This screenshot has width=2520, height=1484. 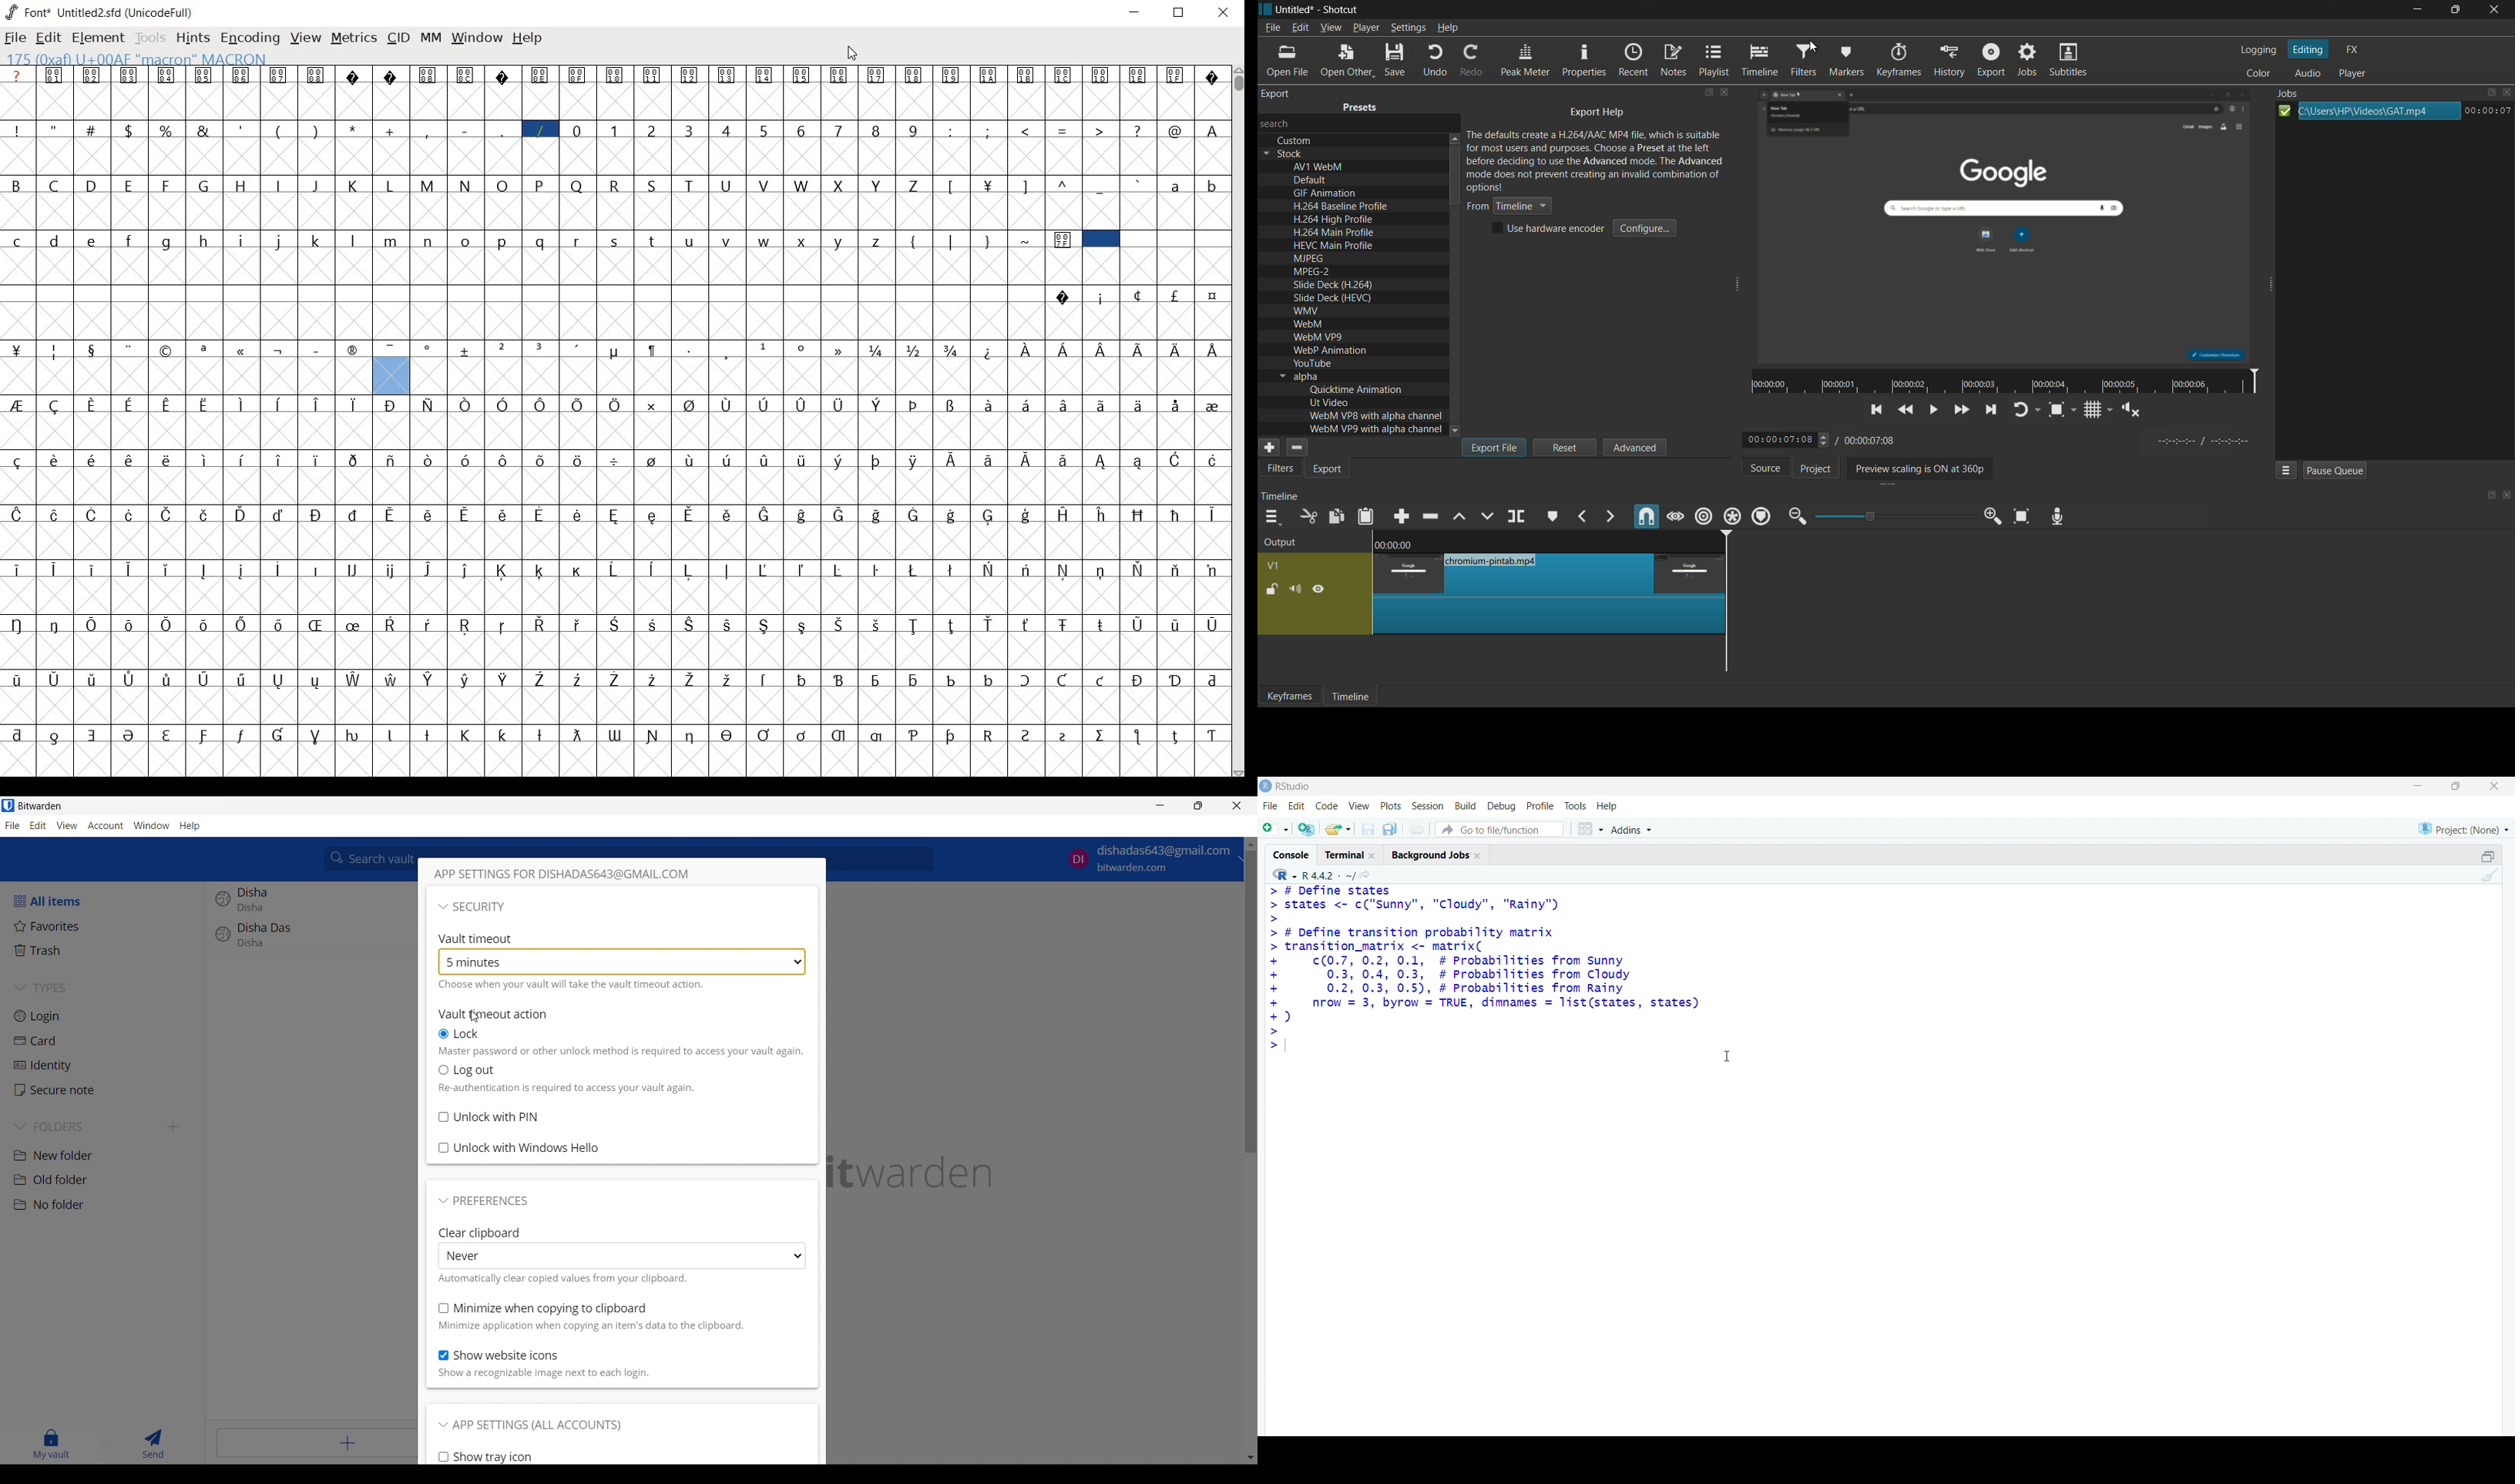 I want to click on clear console, so click(x=2490, y=876).